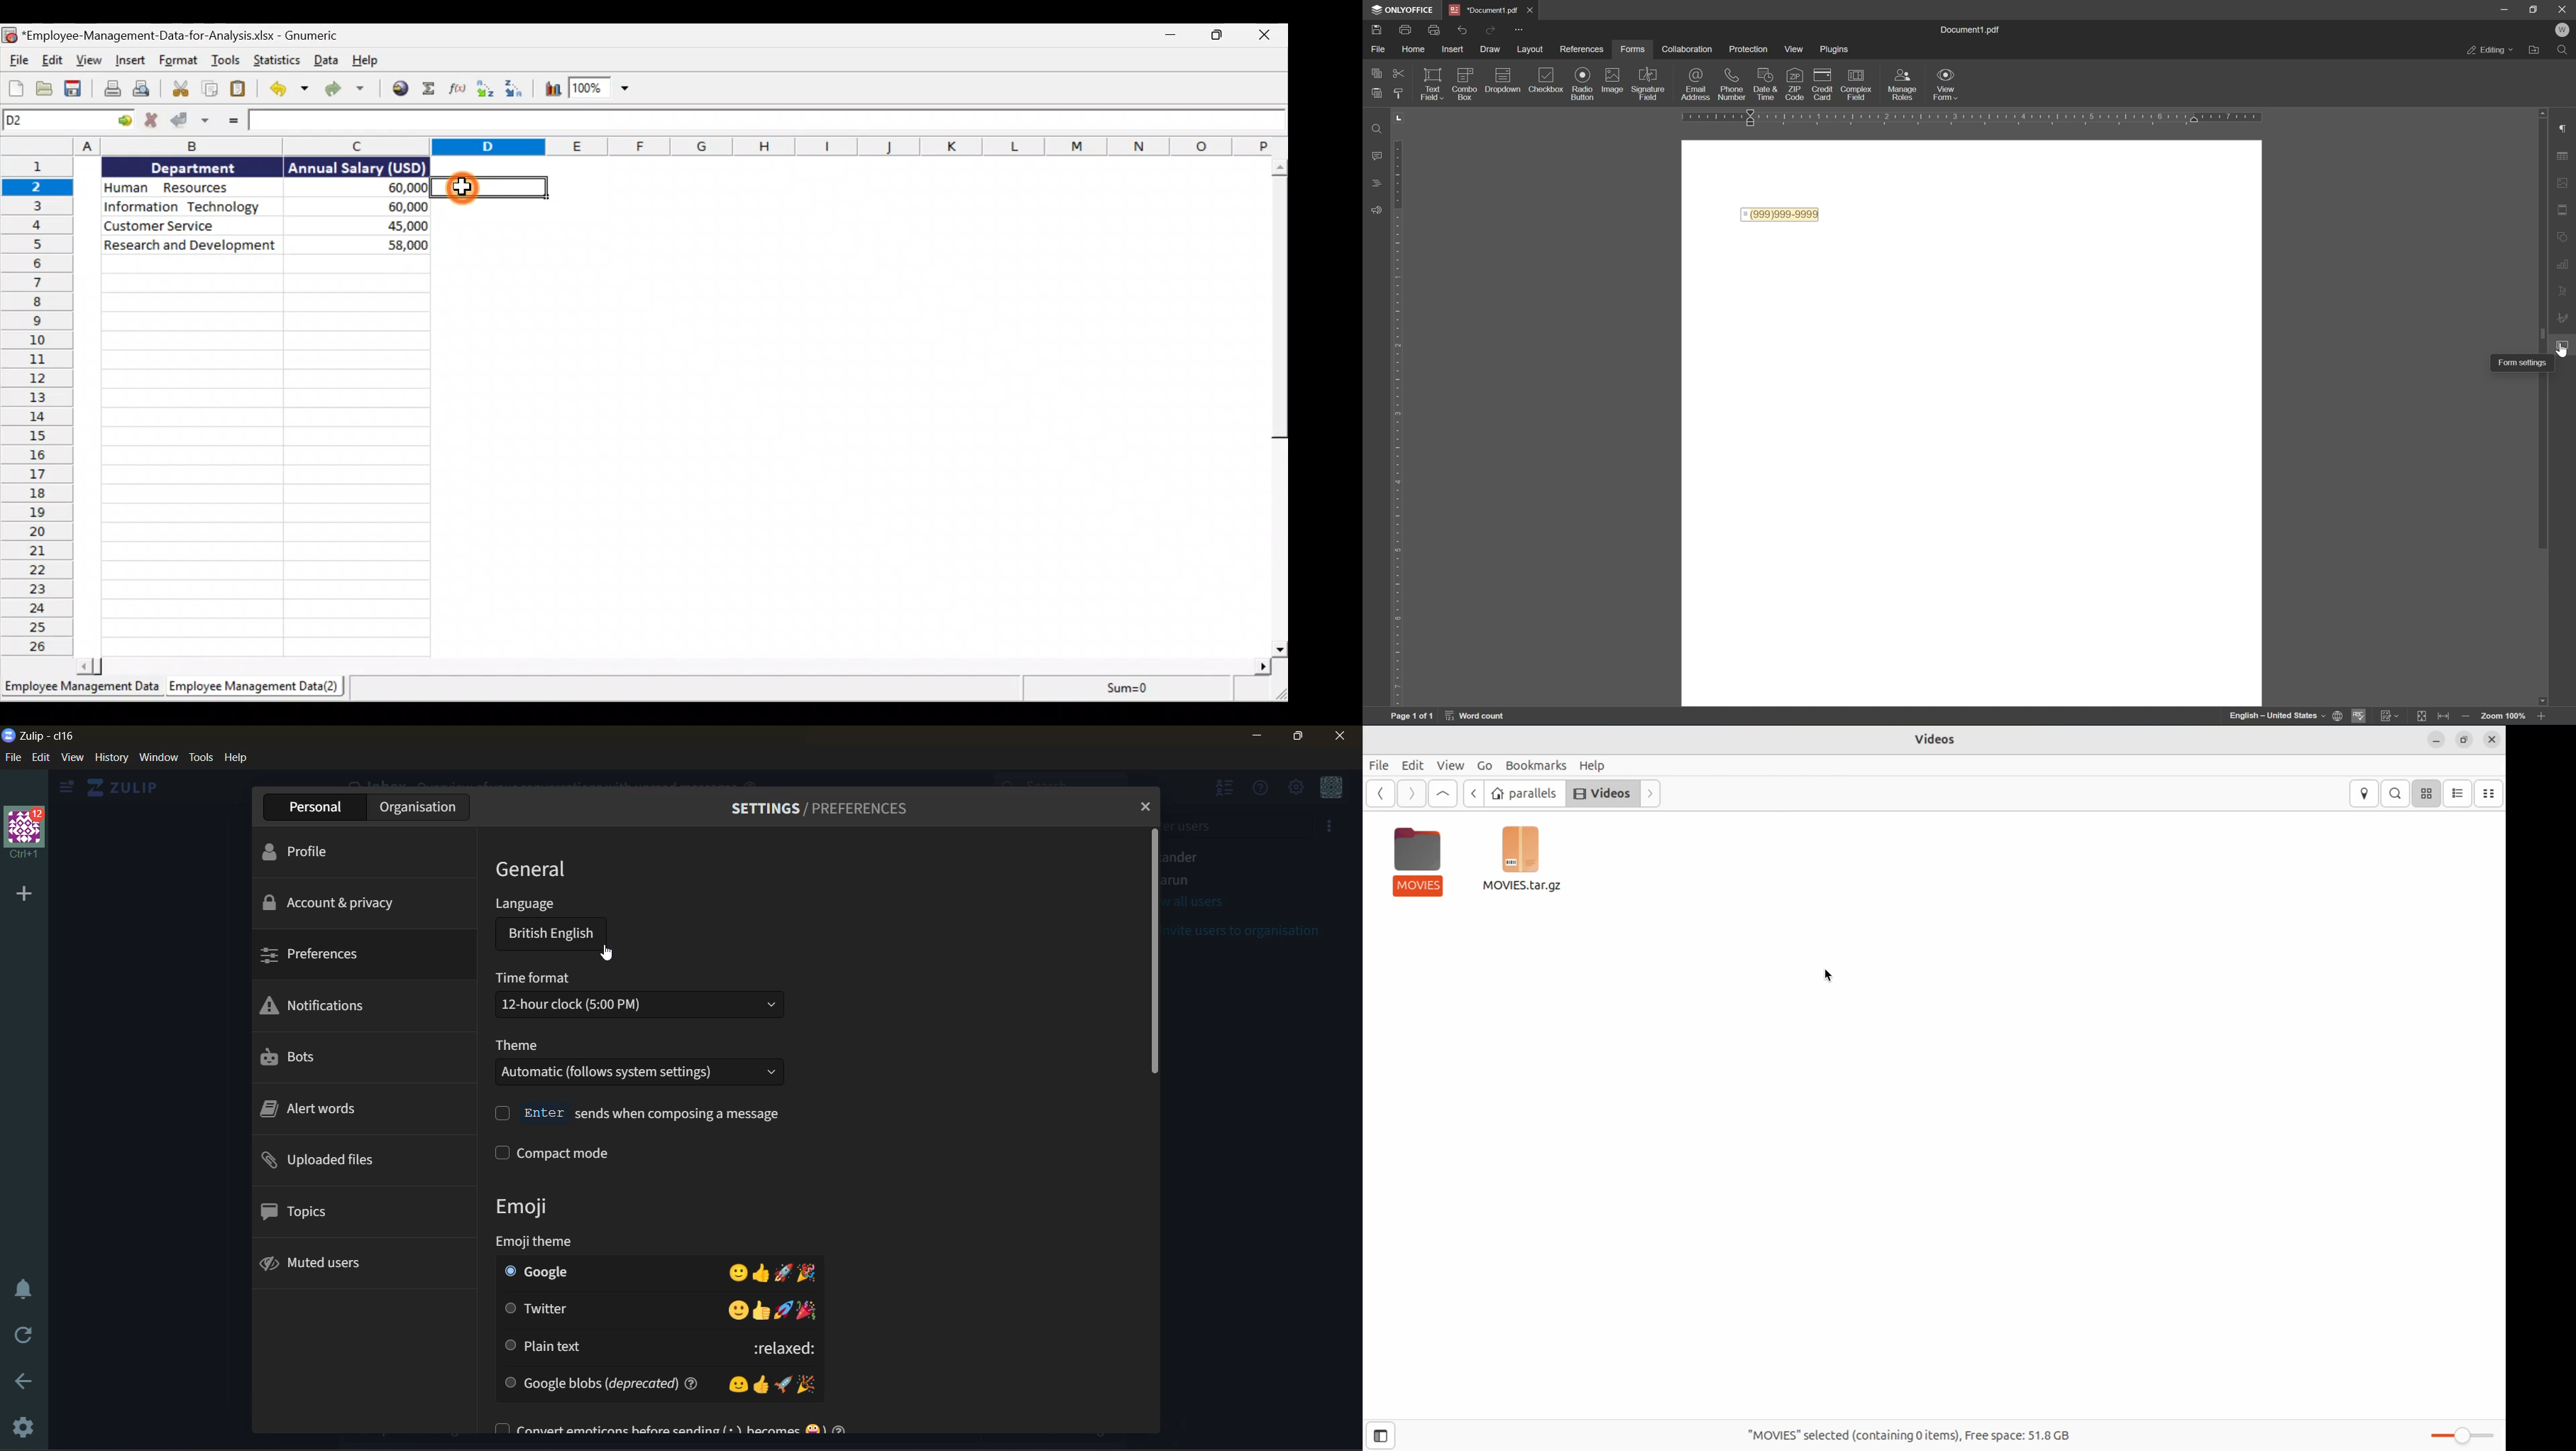 The width and height of the screenshot is (2576, 1456). I want to click on document1.pdf, so click(1481, 8).